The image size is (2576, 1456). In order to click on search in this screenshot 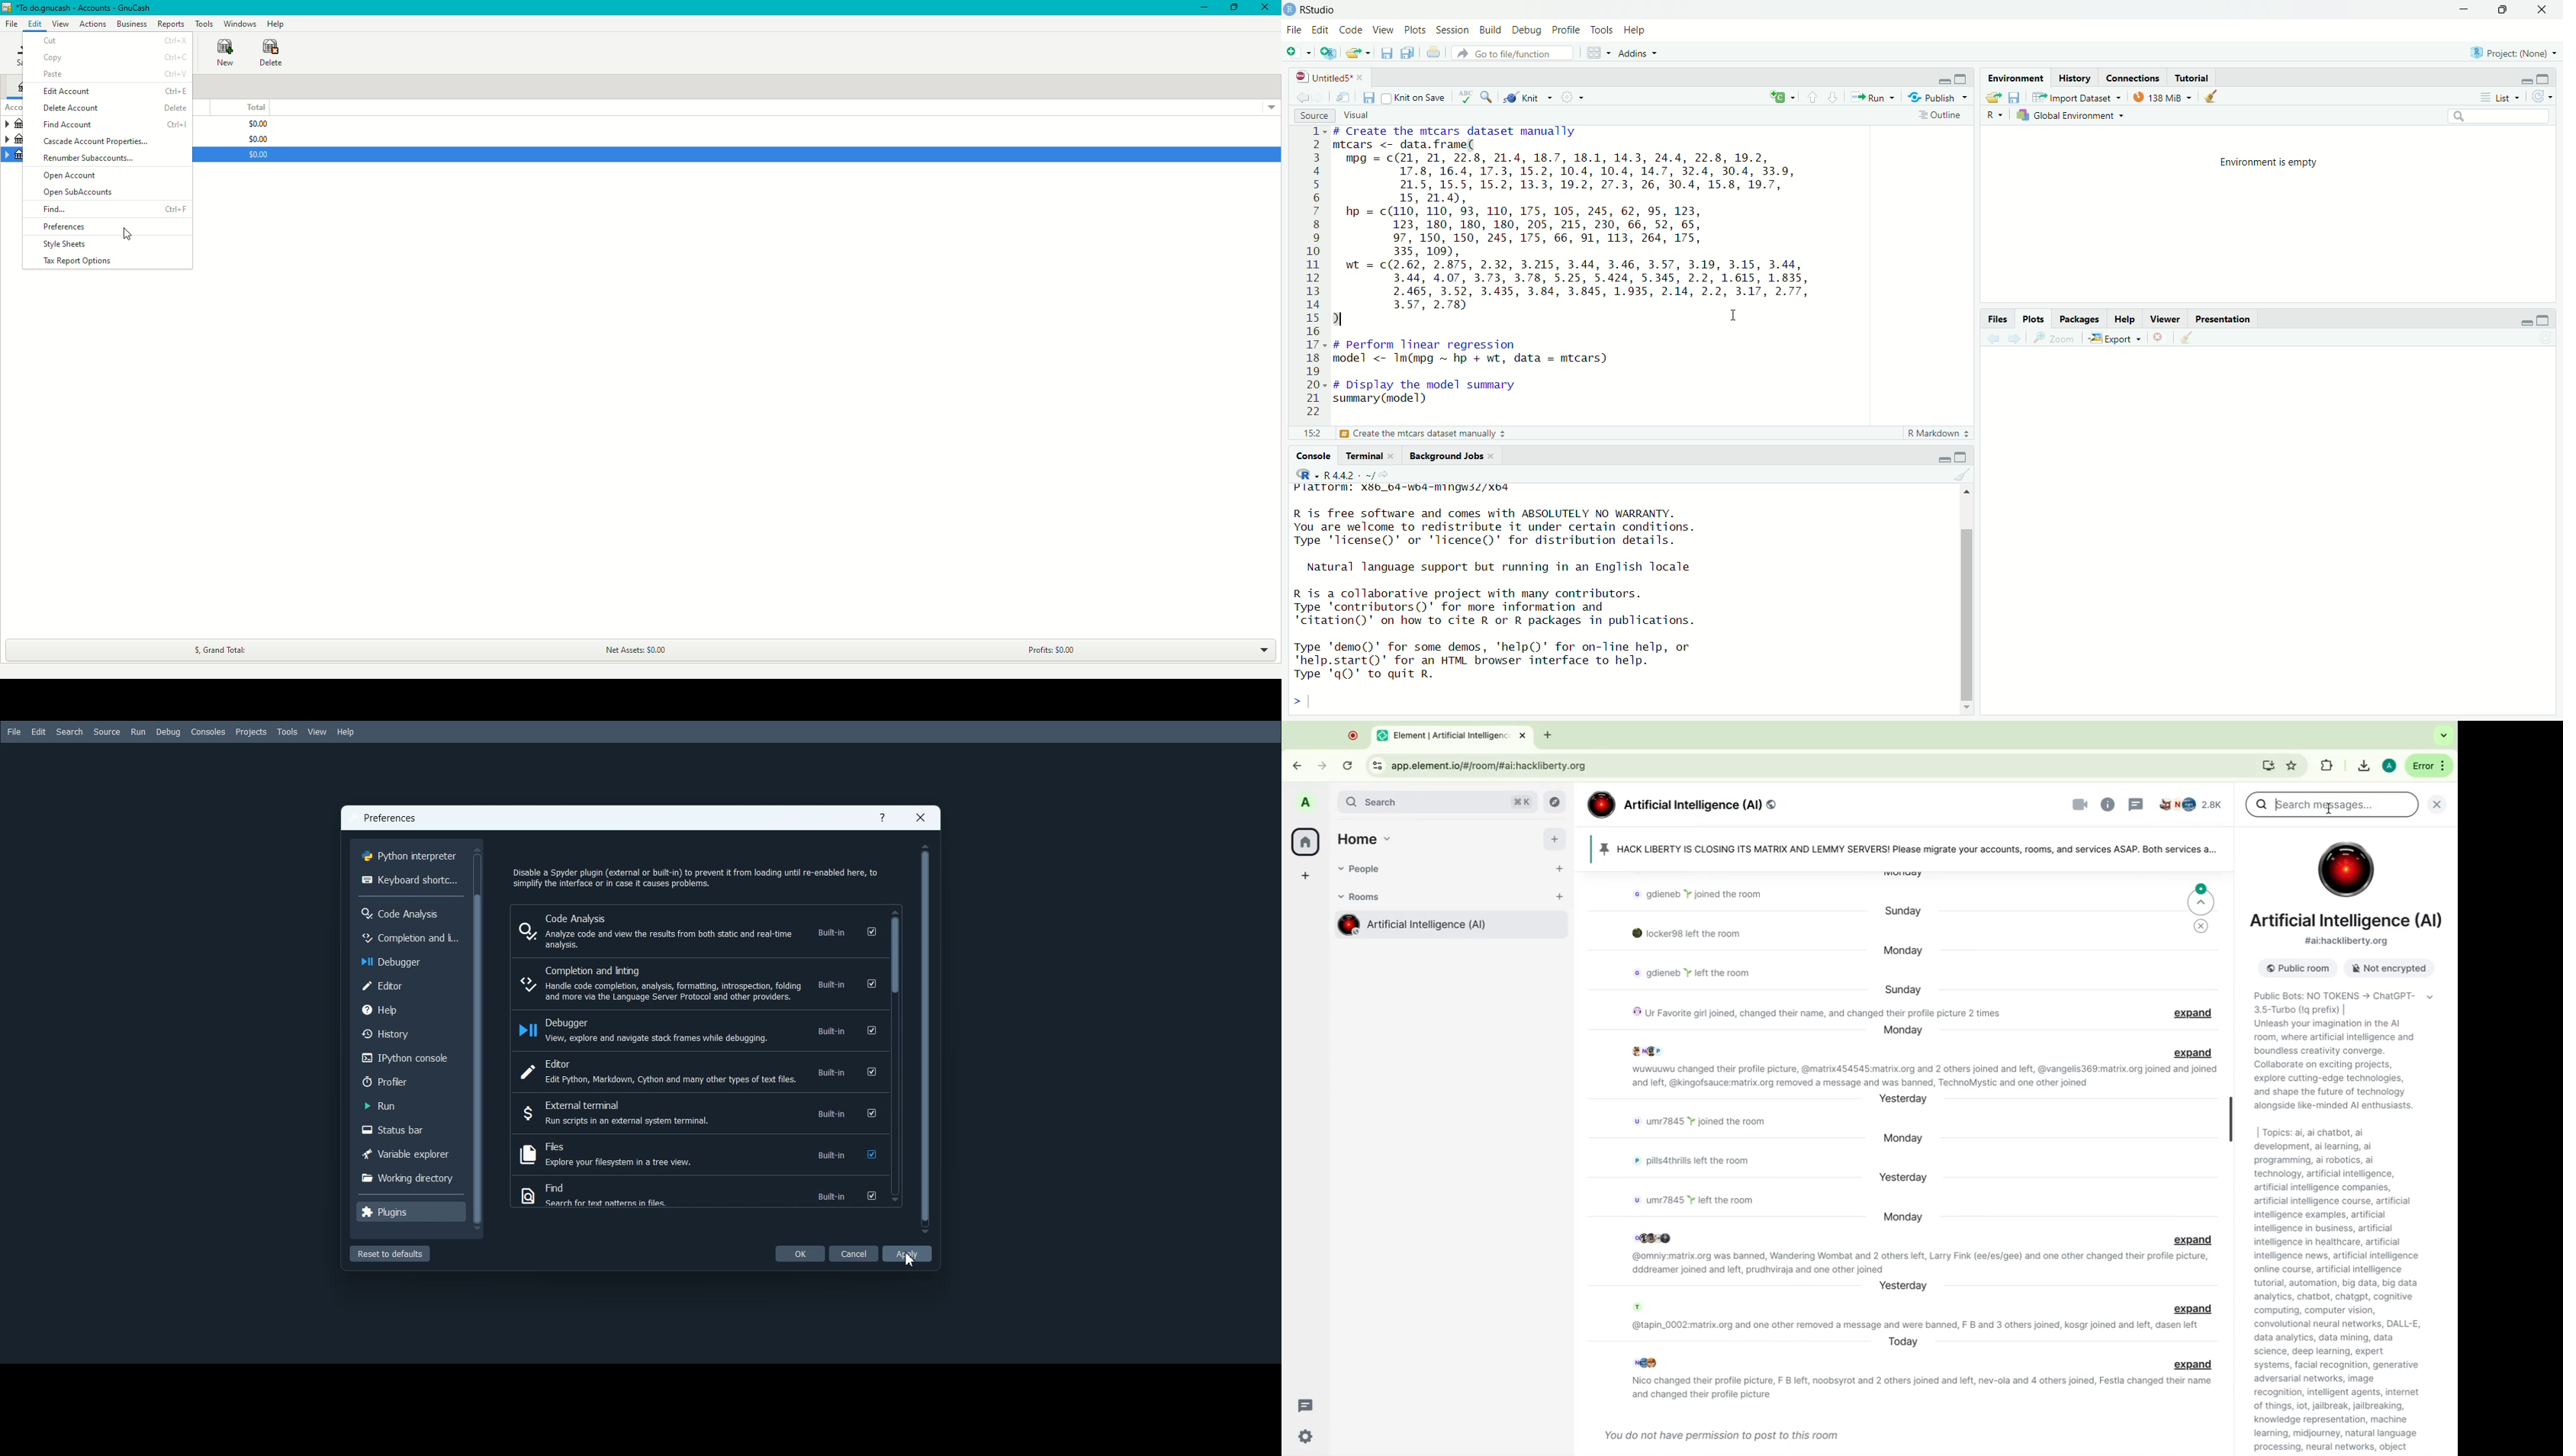, I will do `click(1438, 802)`.